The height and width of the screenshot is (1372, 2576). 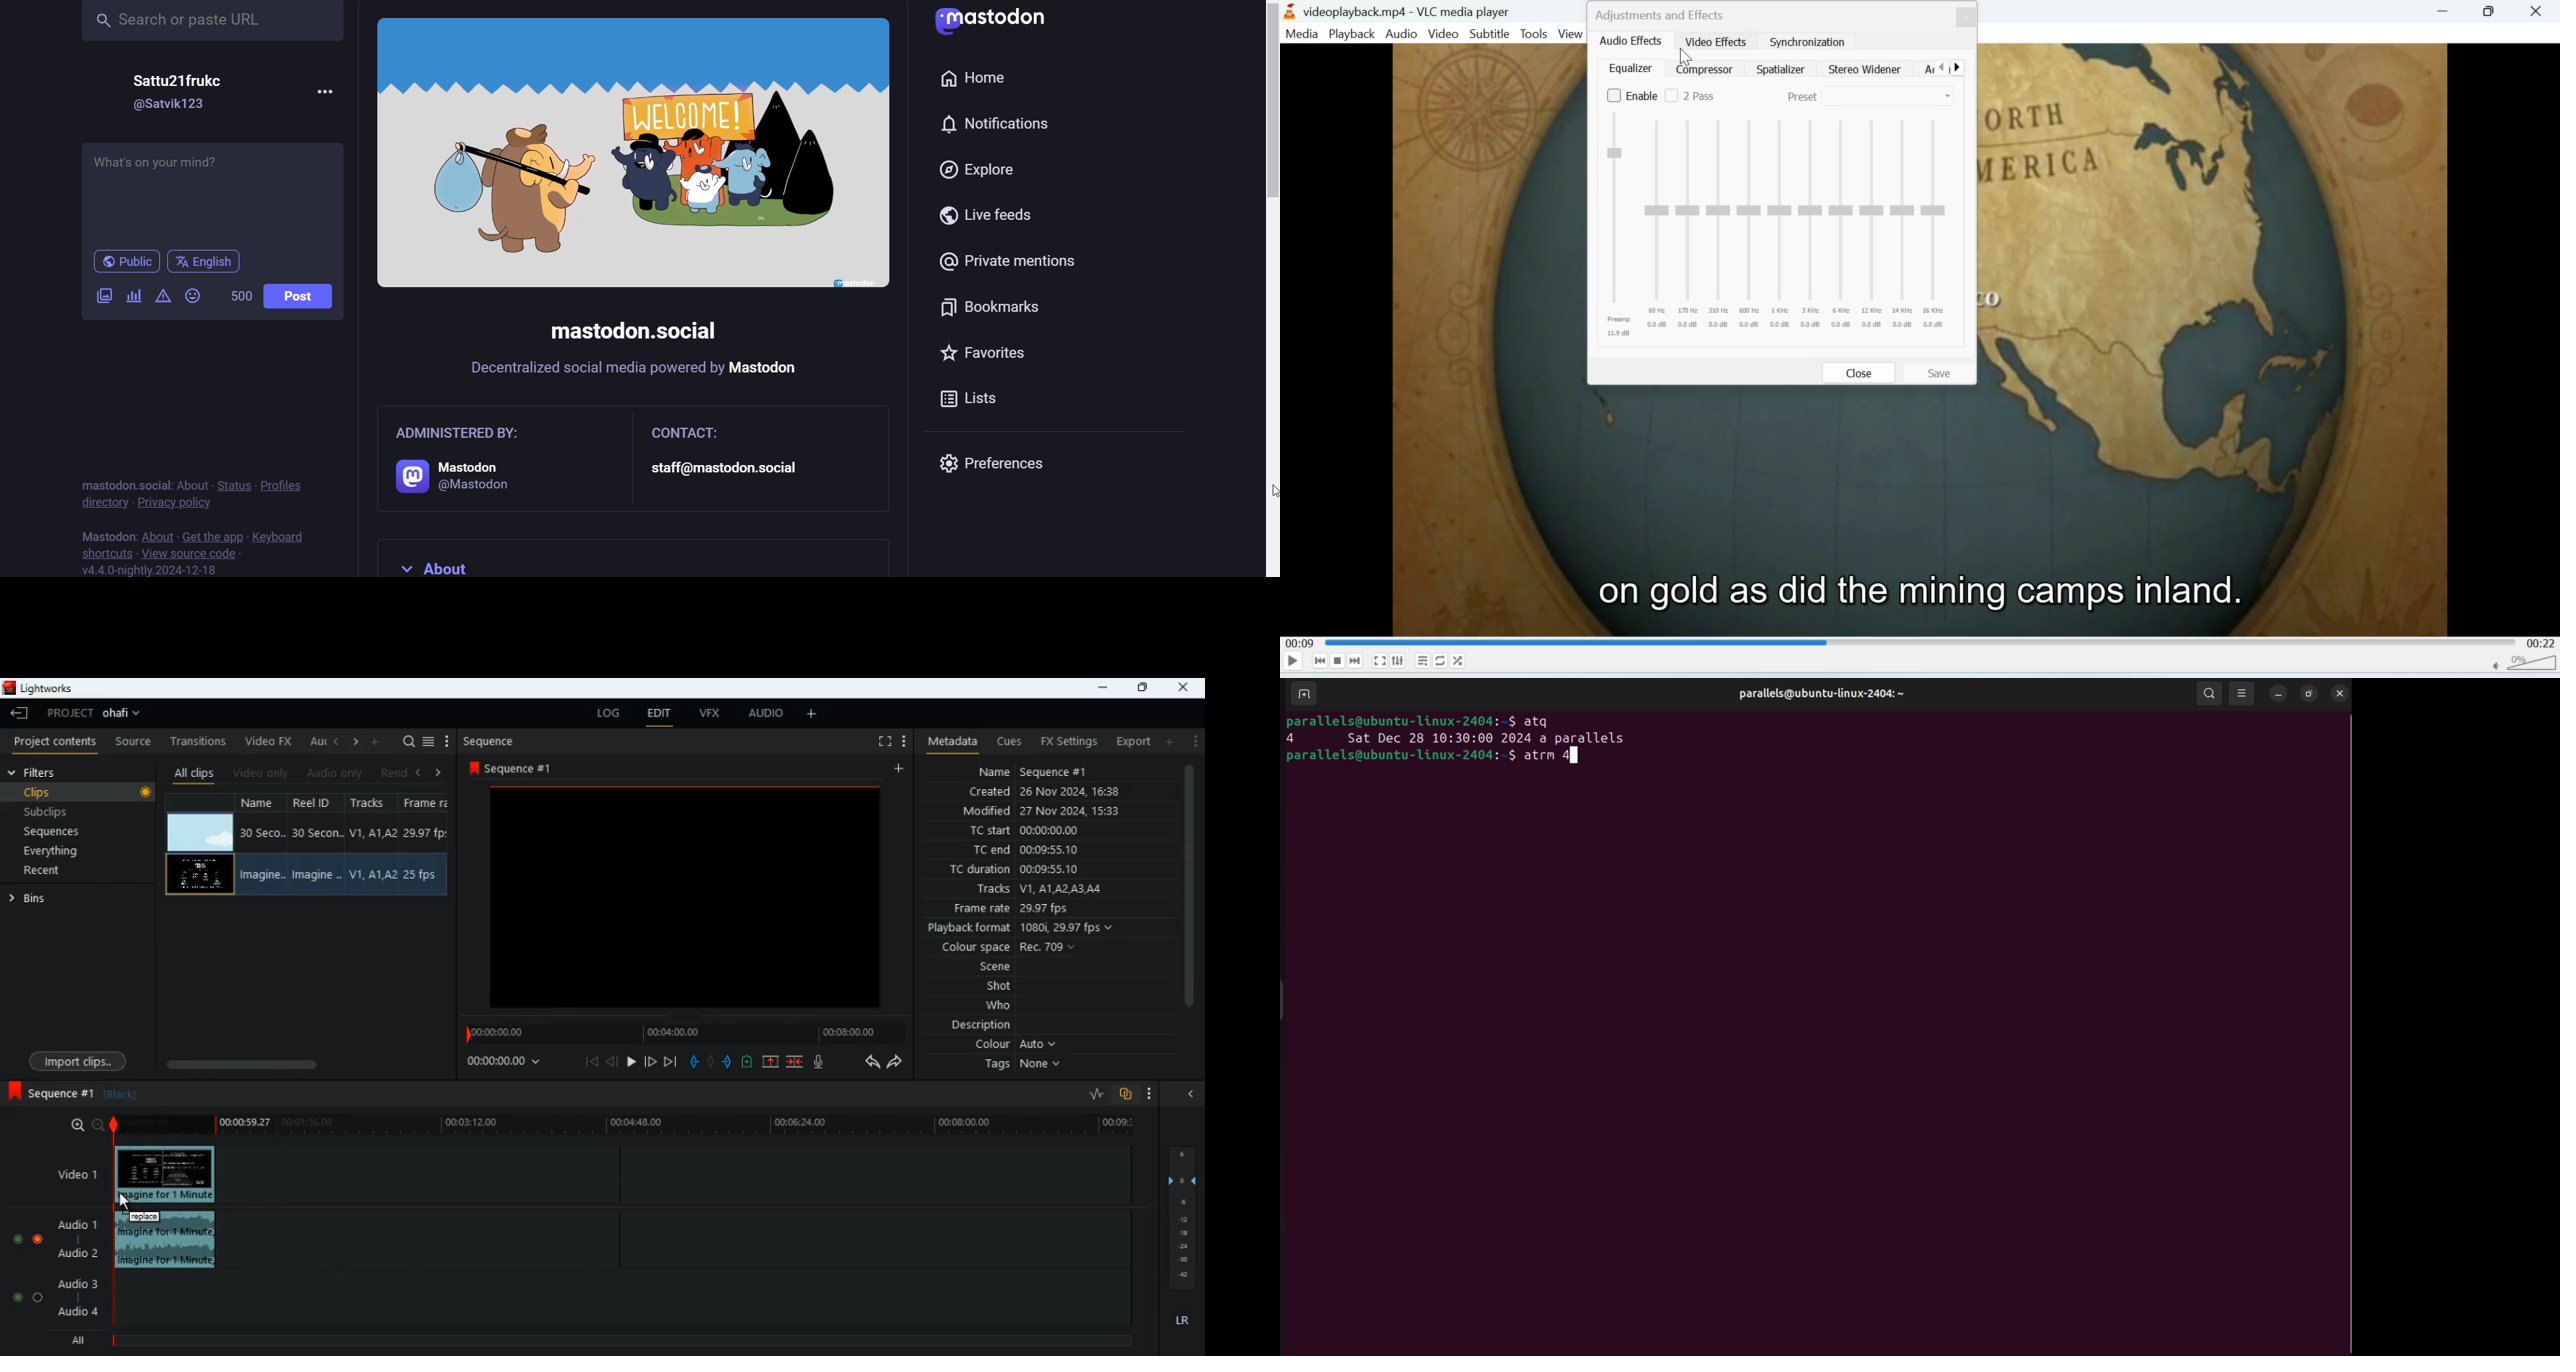 I want to click on video, so click(x=200, y=874).